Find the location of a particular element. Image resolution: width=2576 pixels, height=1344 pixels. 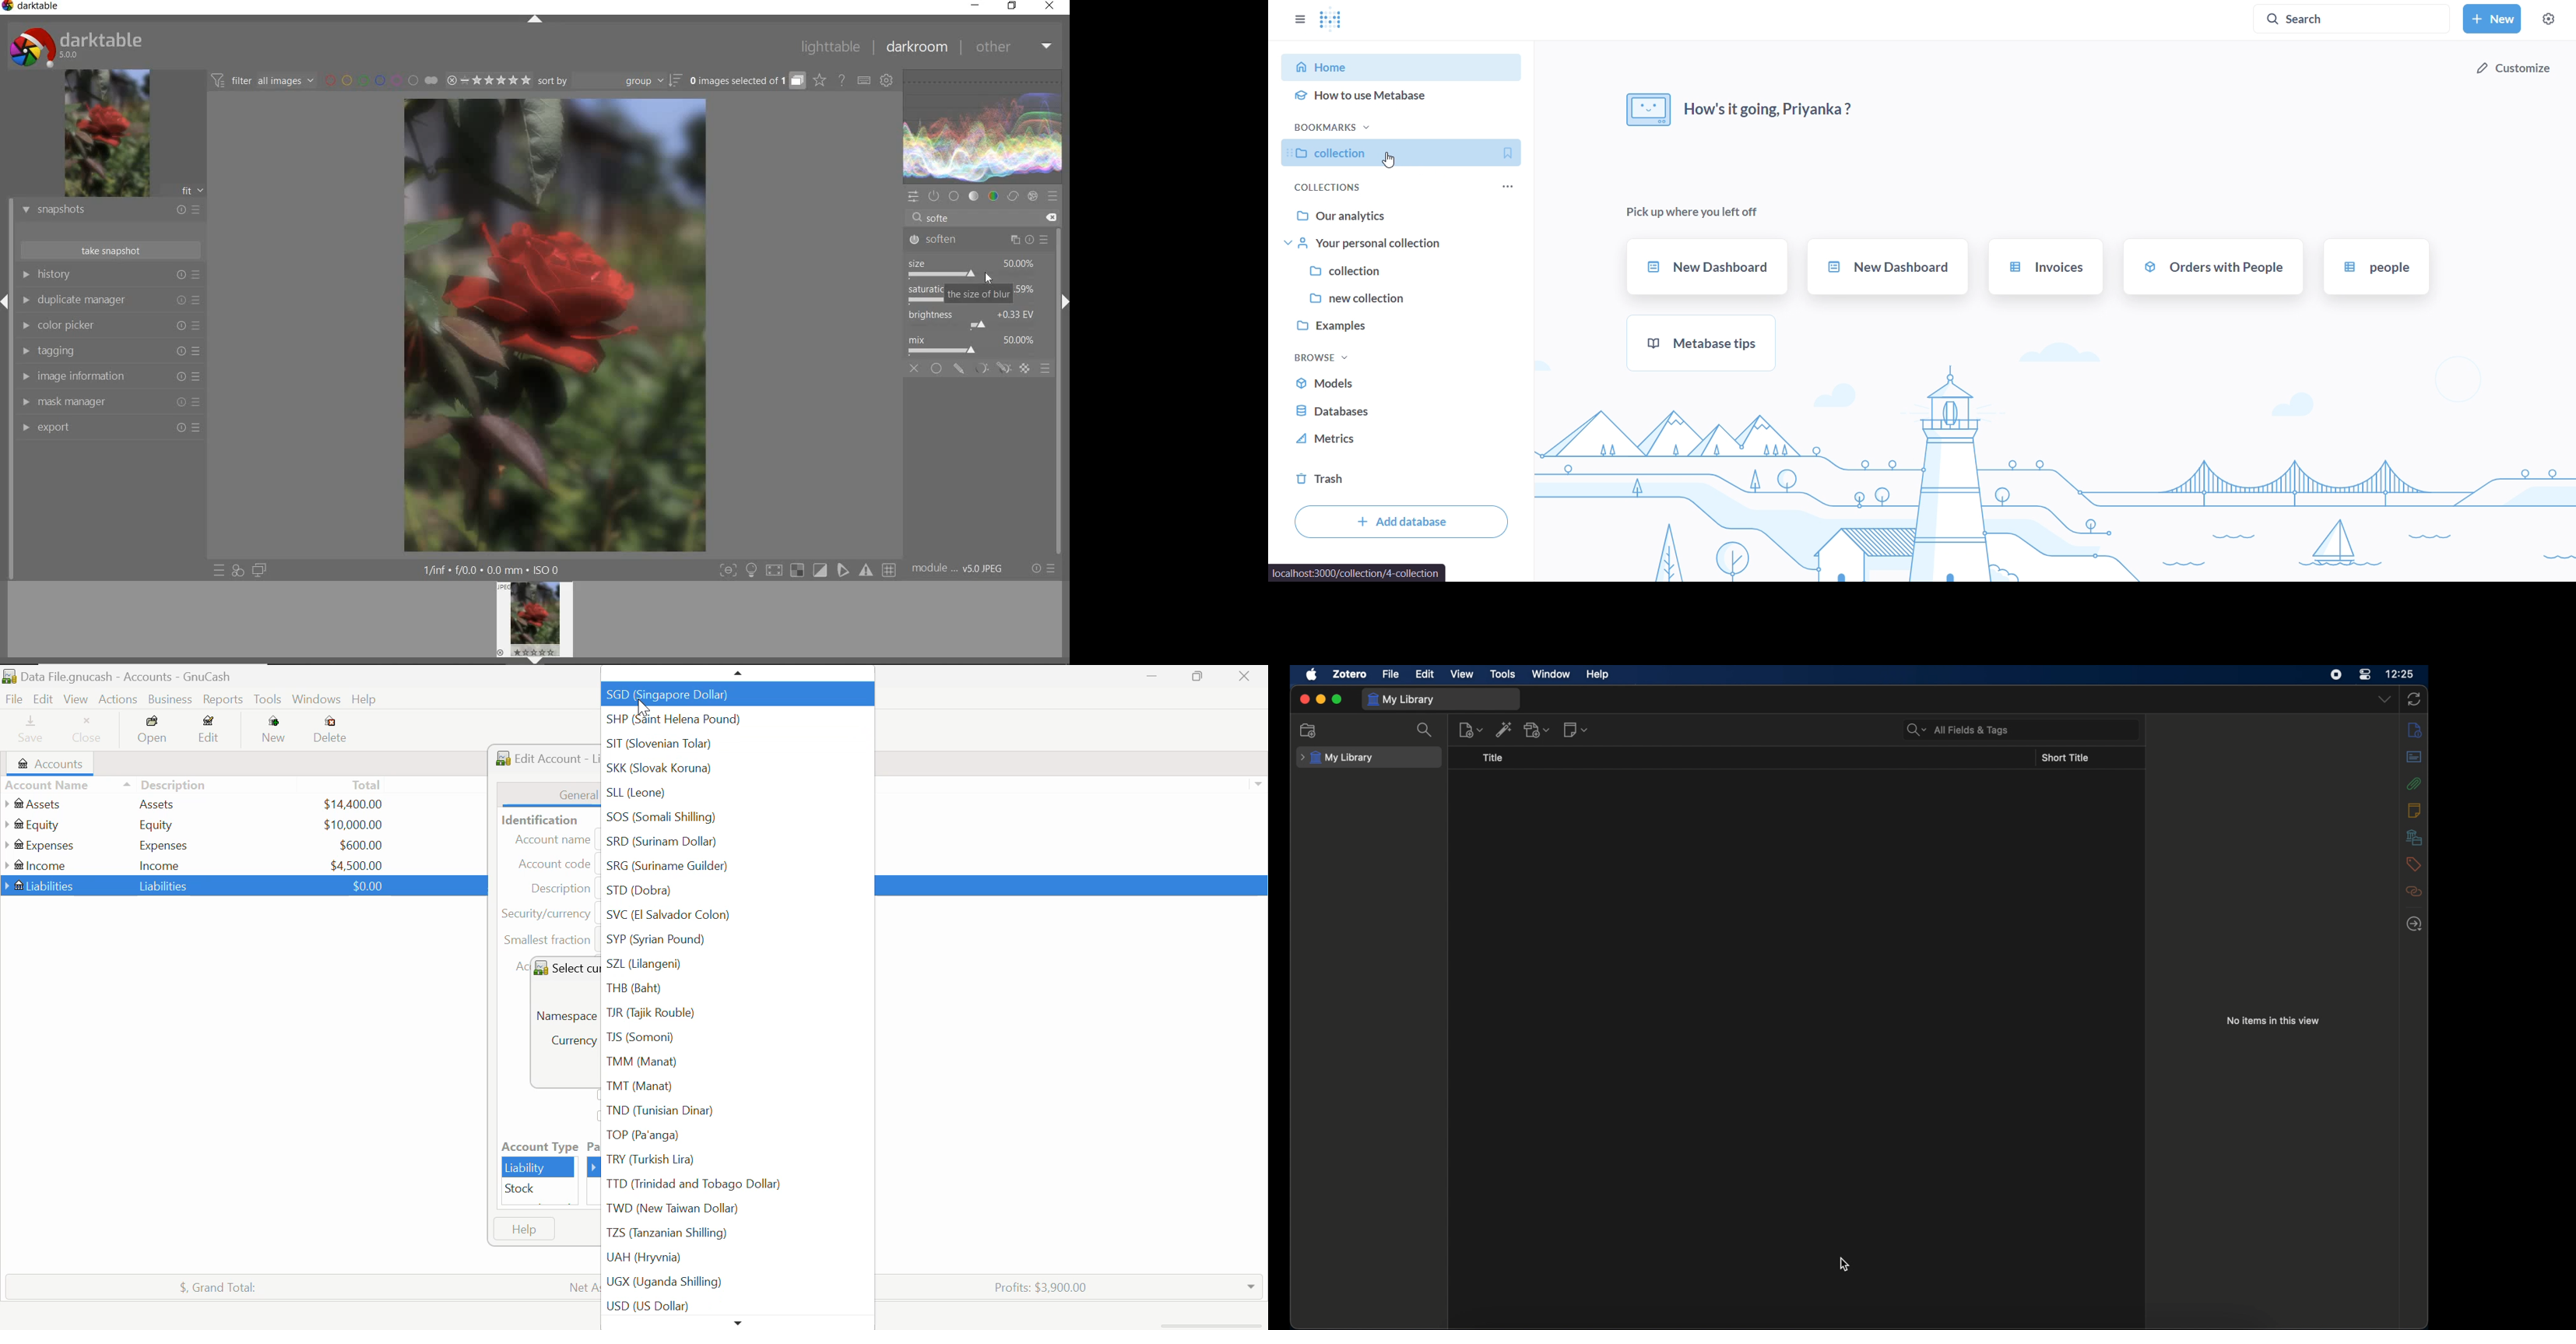

window is located at coordinates (1551, 674).